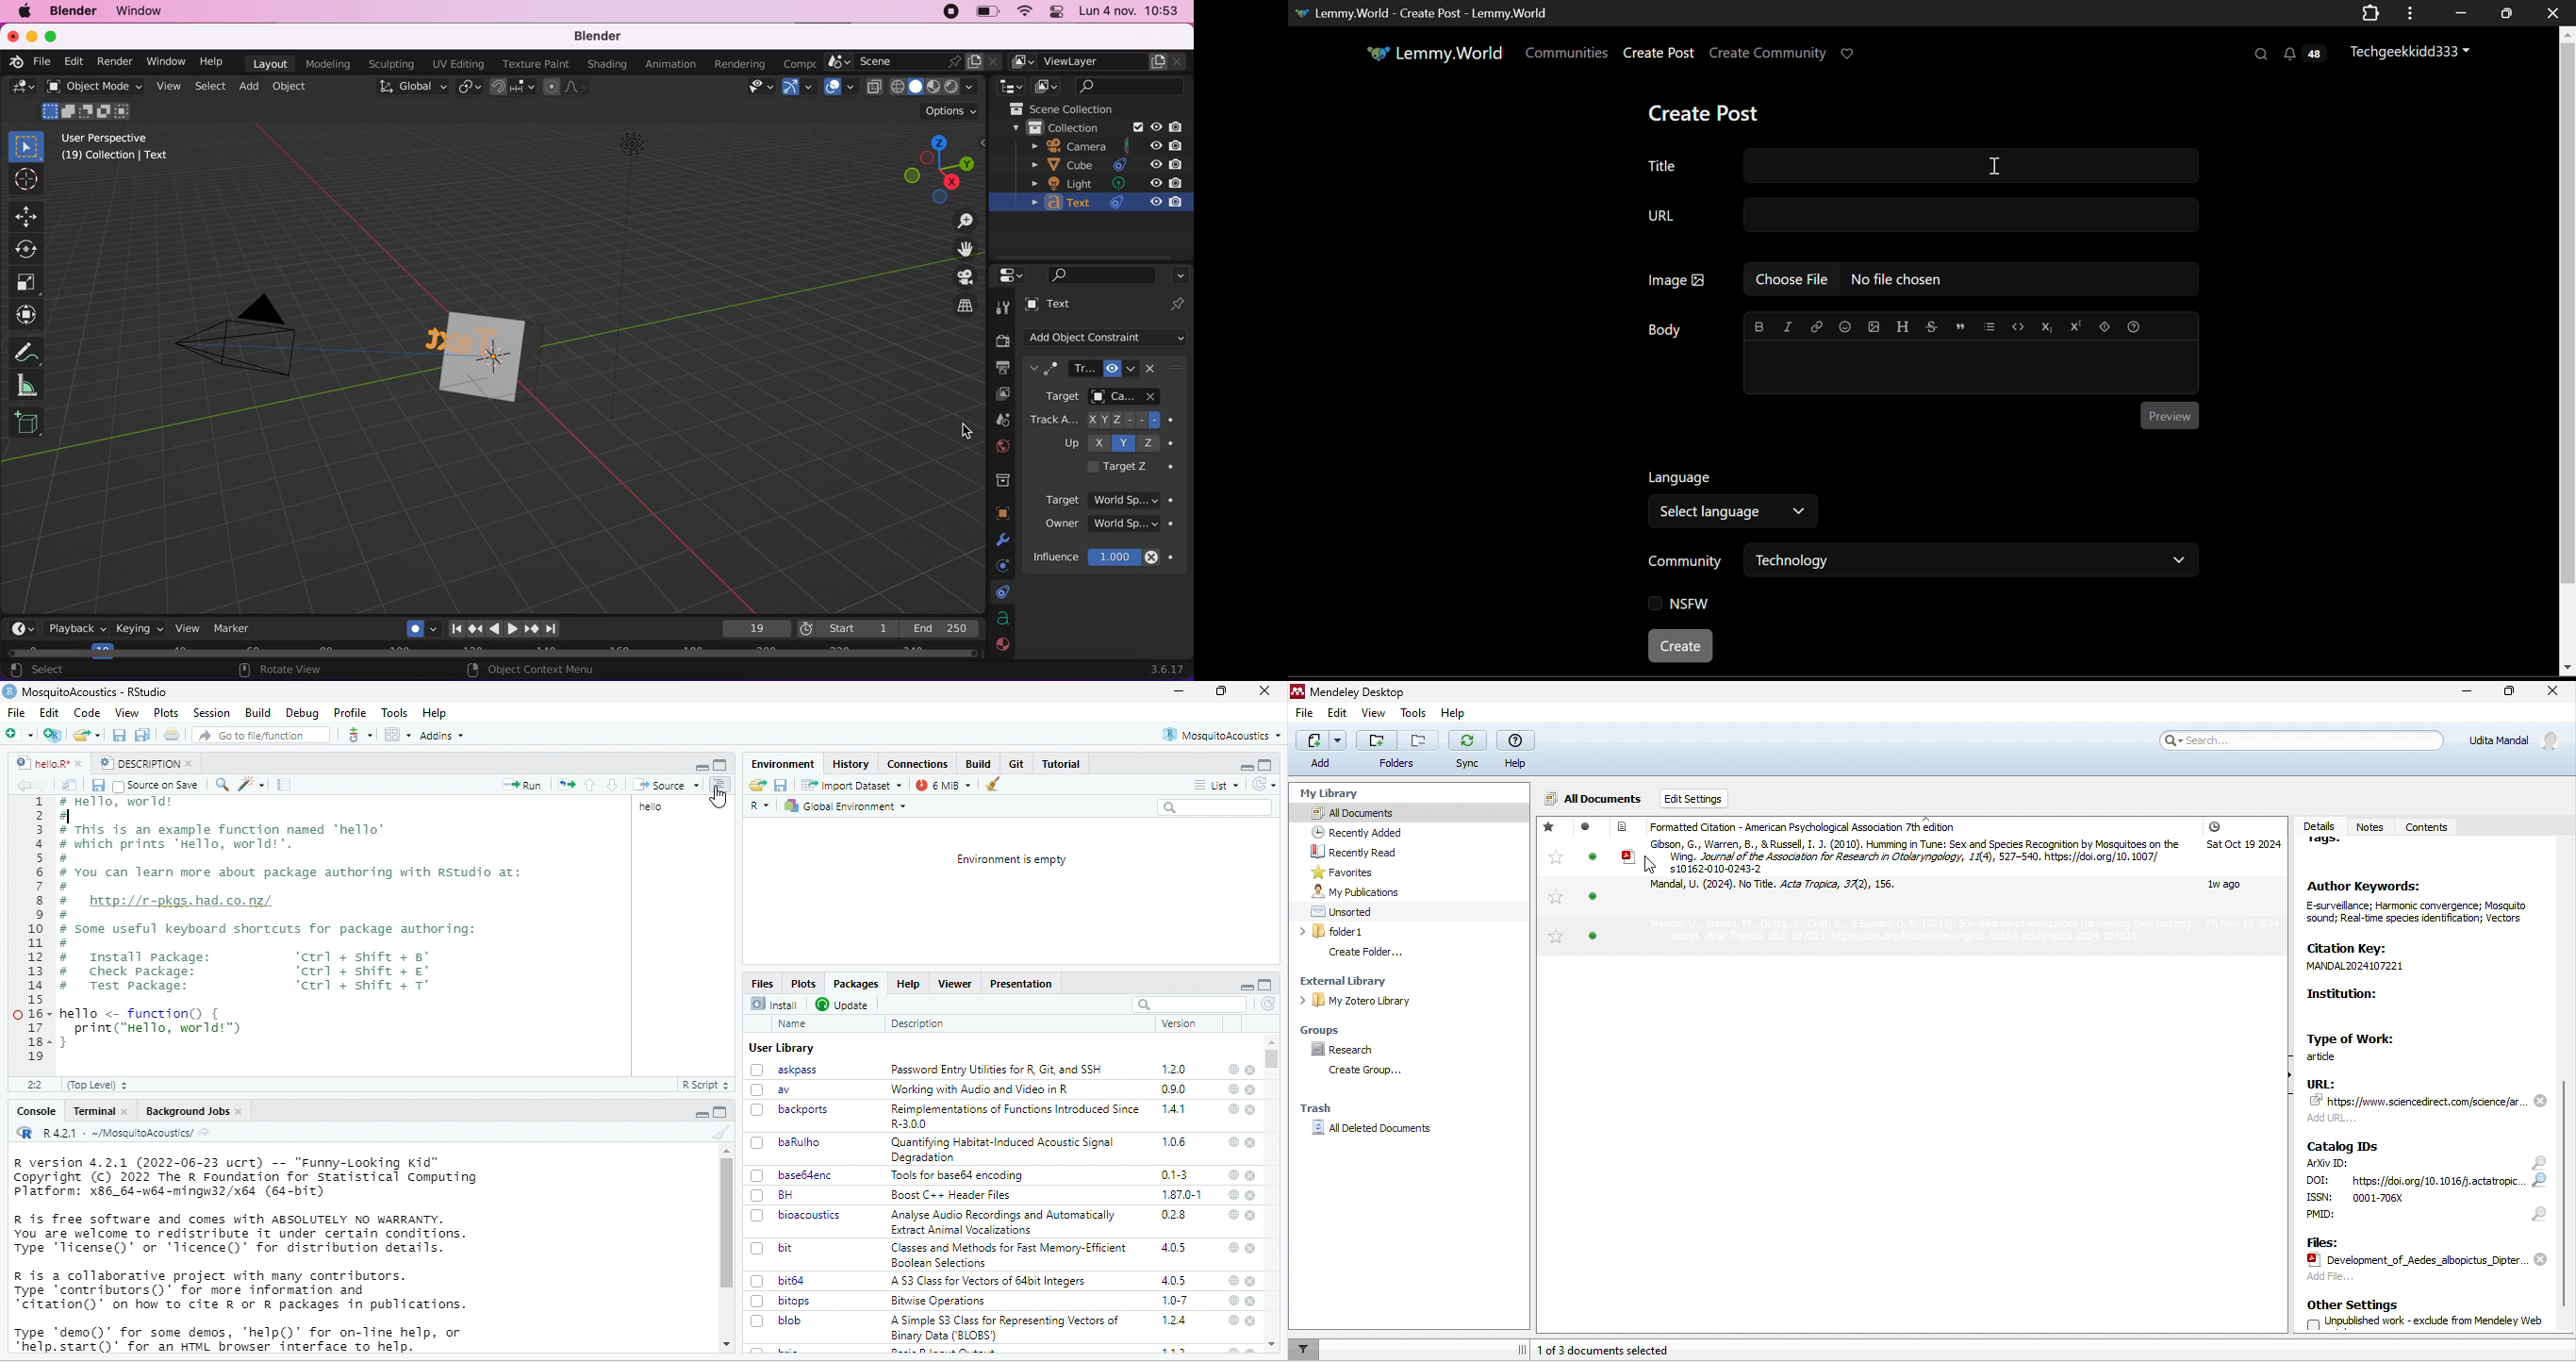  Describe the element at coordinates (99, 1110) in the screenshot. I see `Terminal` at that location.